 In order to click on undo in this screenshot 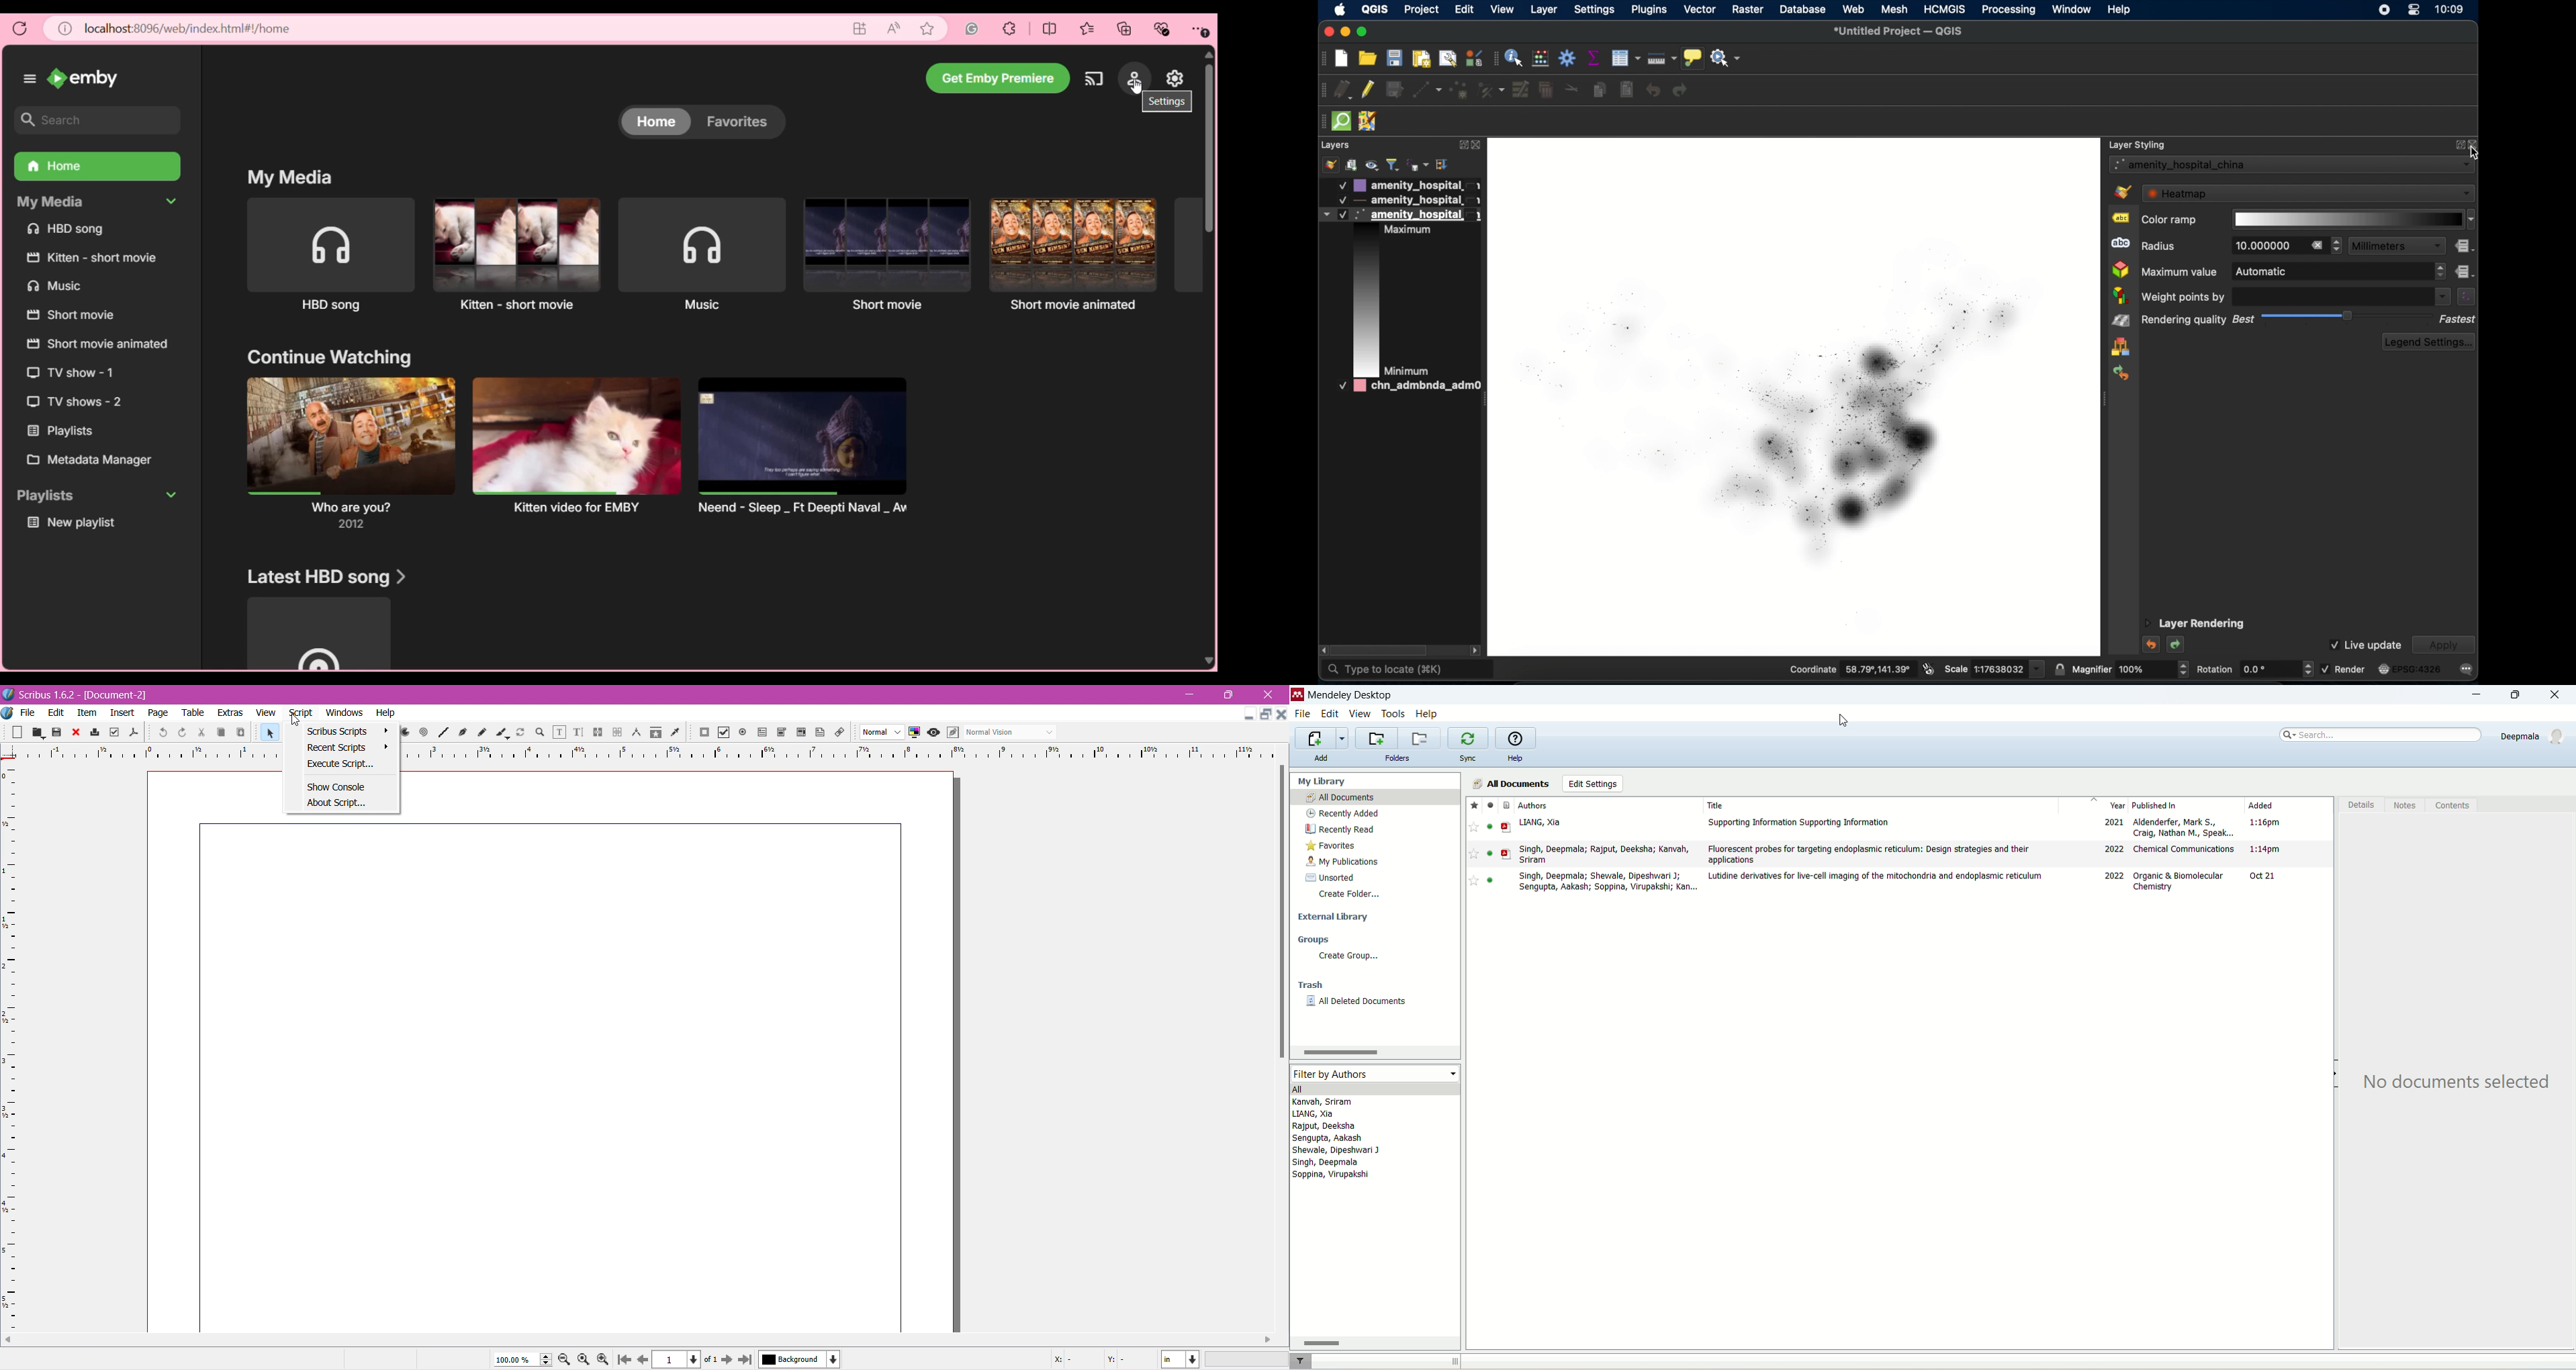, I will do `click(2150, 644)`.